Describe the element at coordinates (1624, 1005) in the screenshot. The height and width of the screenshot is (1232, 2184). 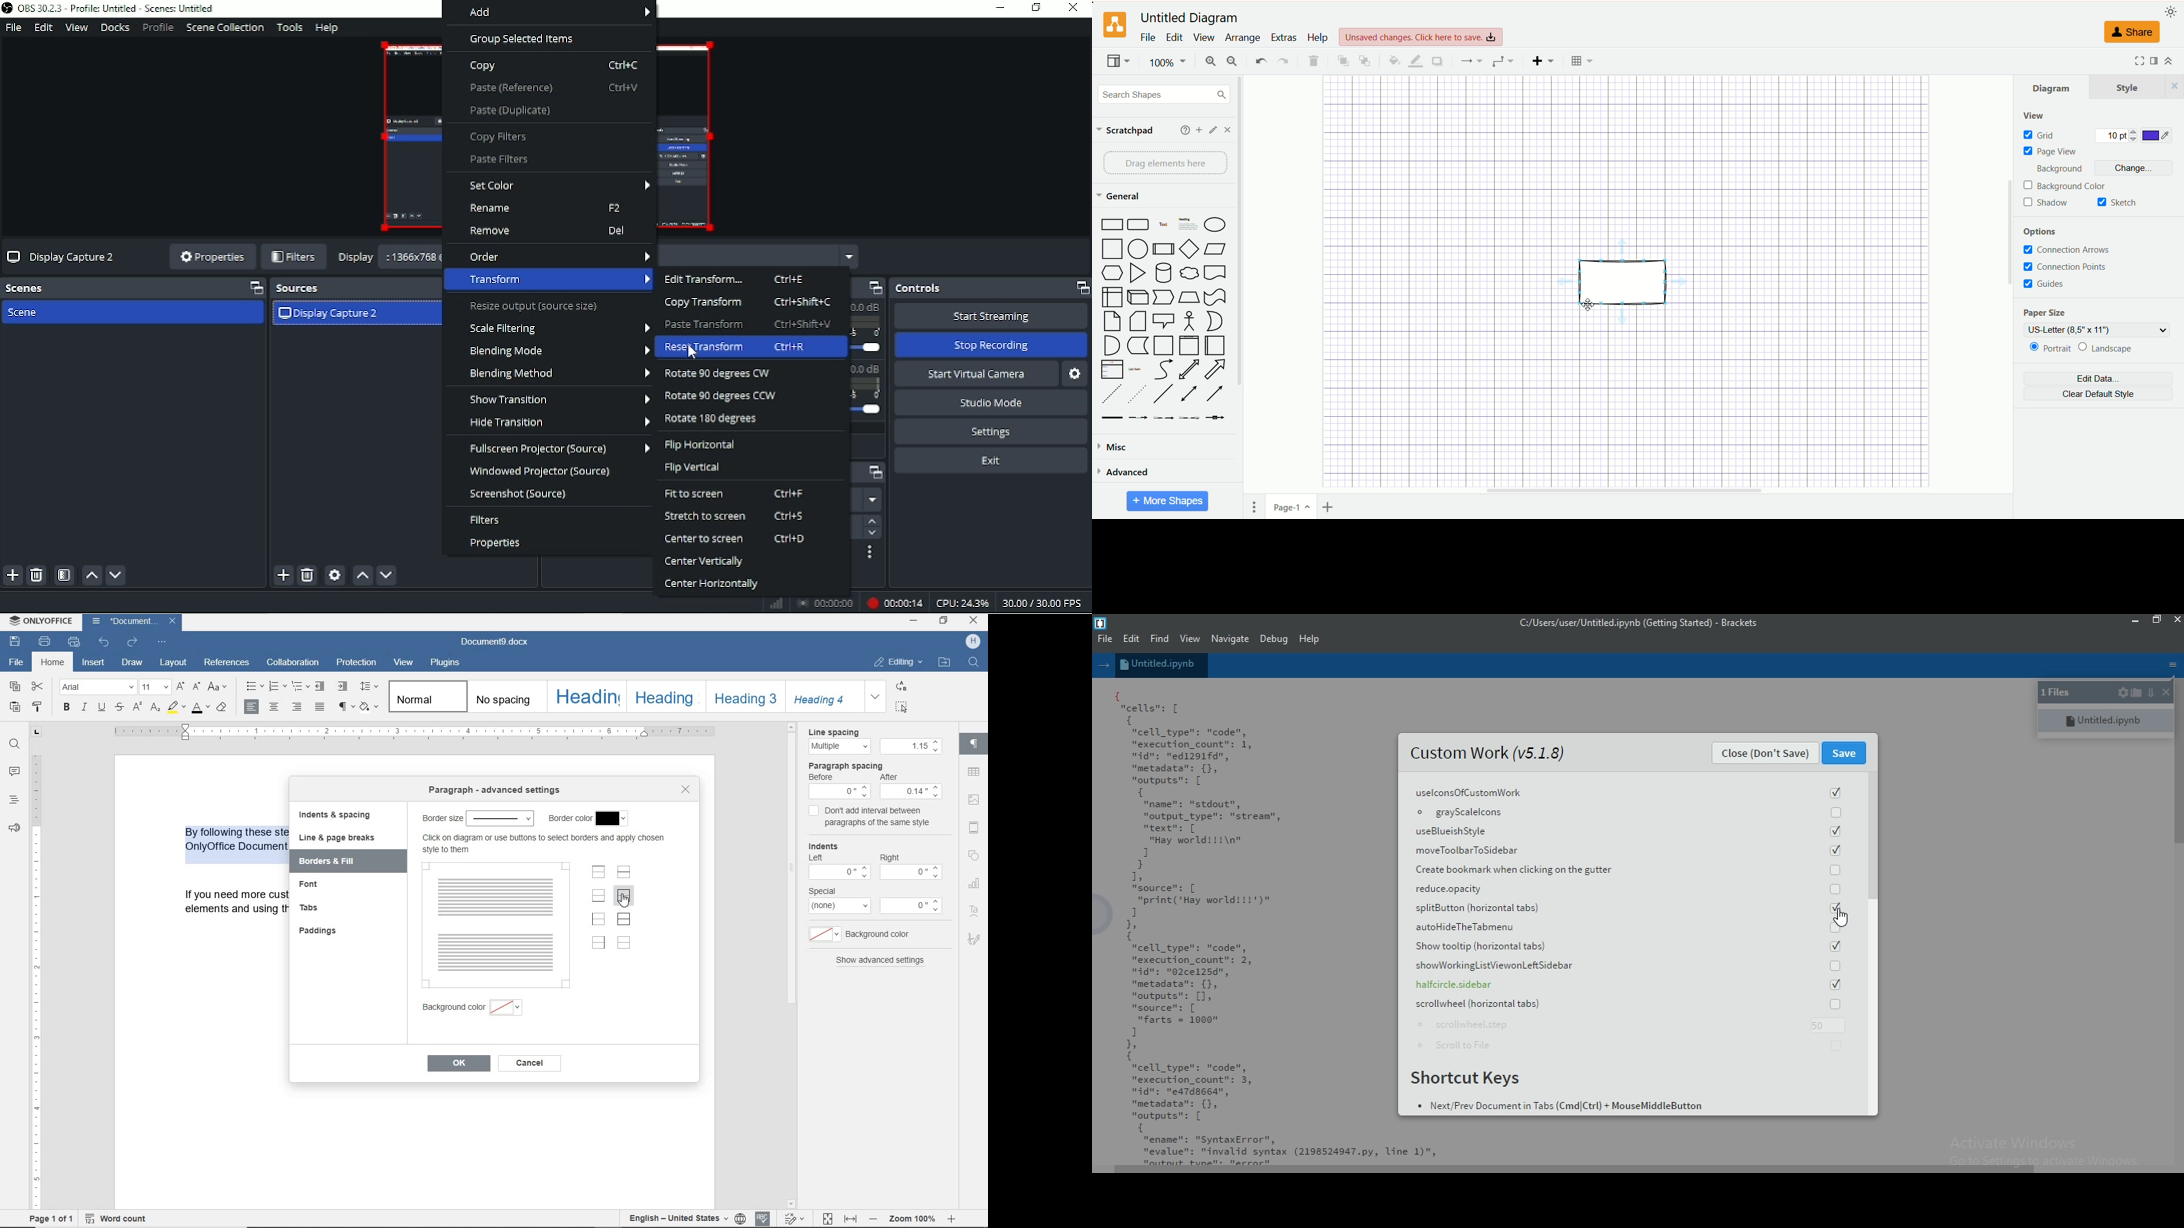
I see `scrollwheel horizontal tabs` at that location.